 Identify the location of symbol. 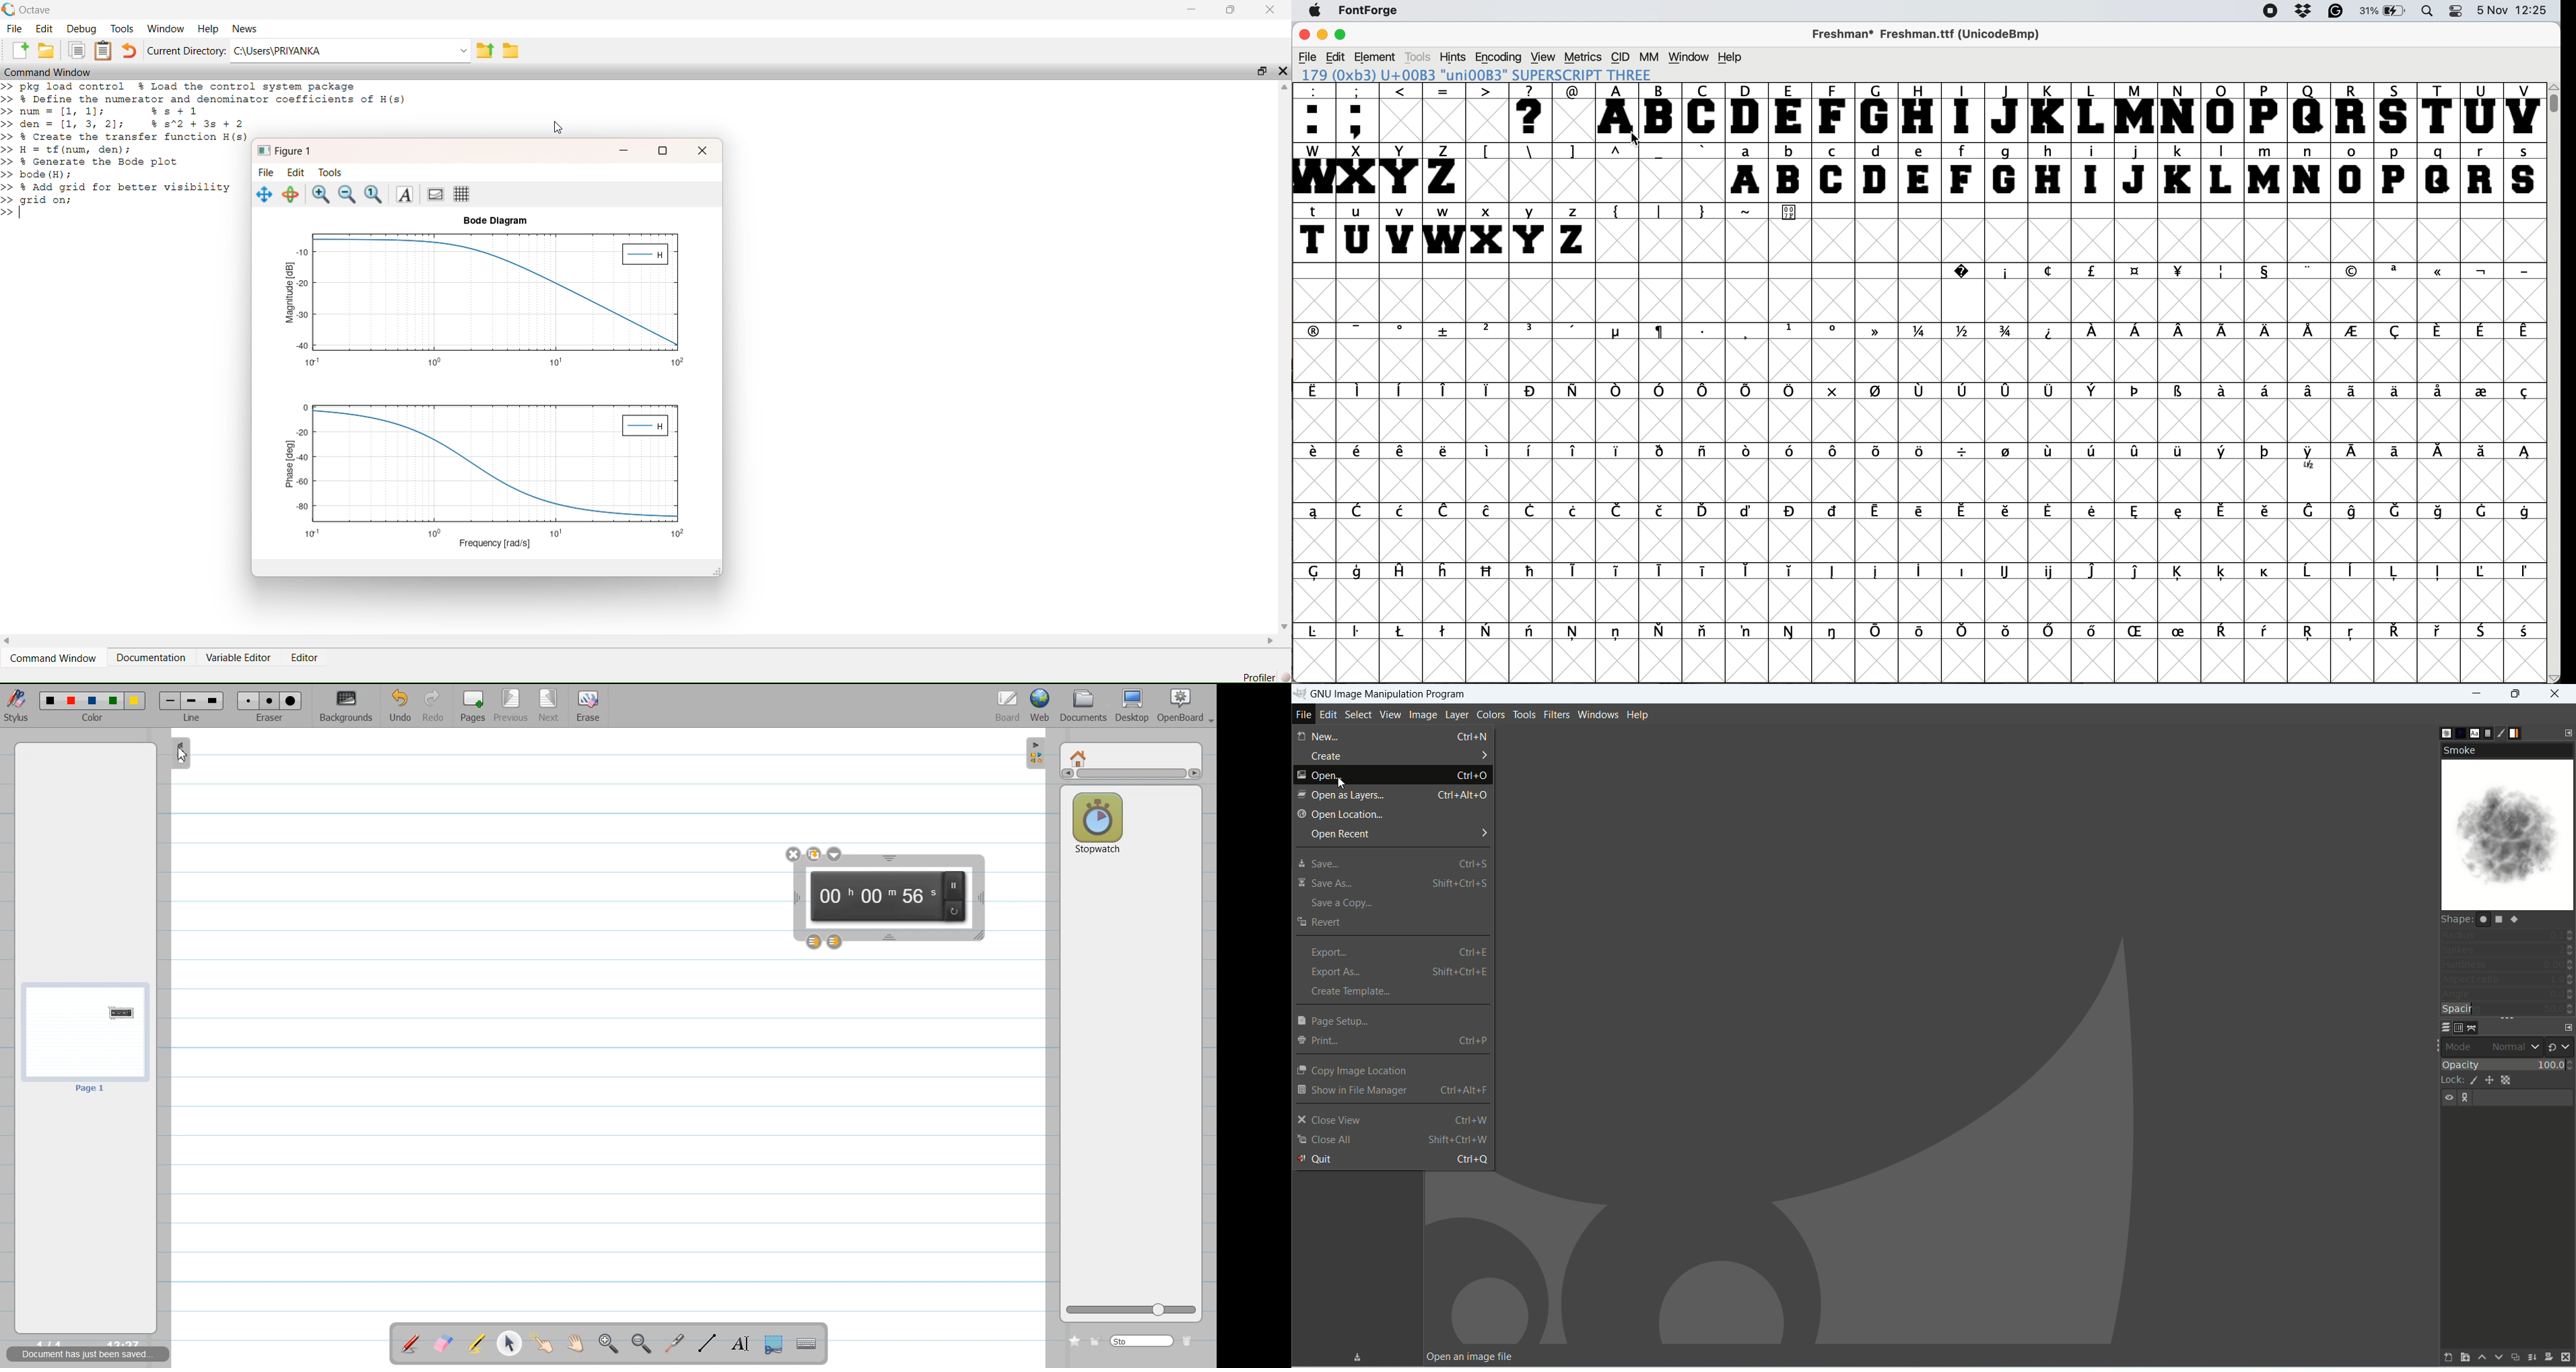
(2051, 571).